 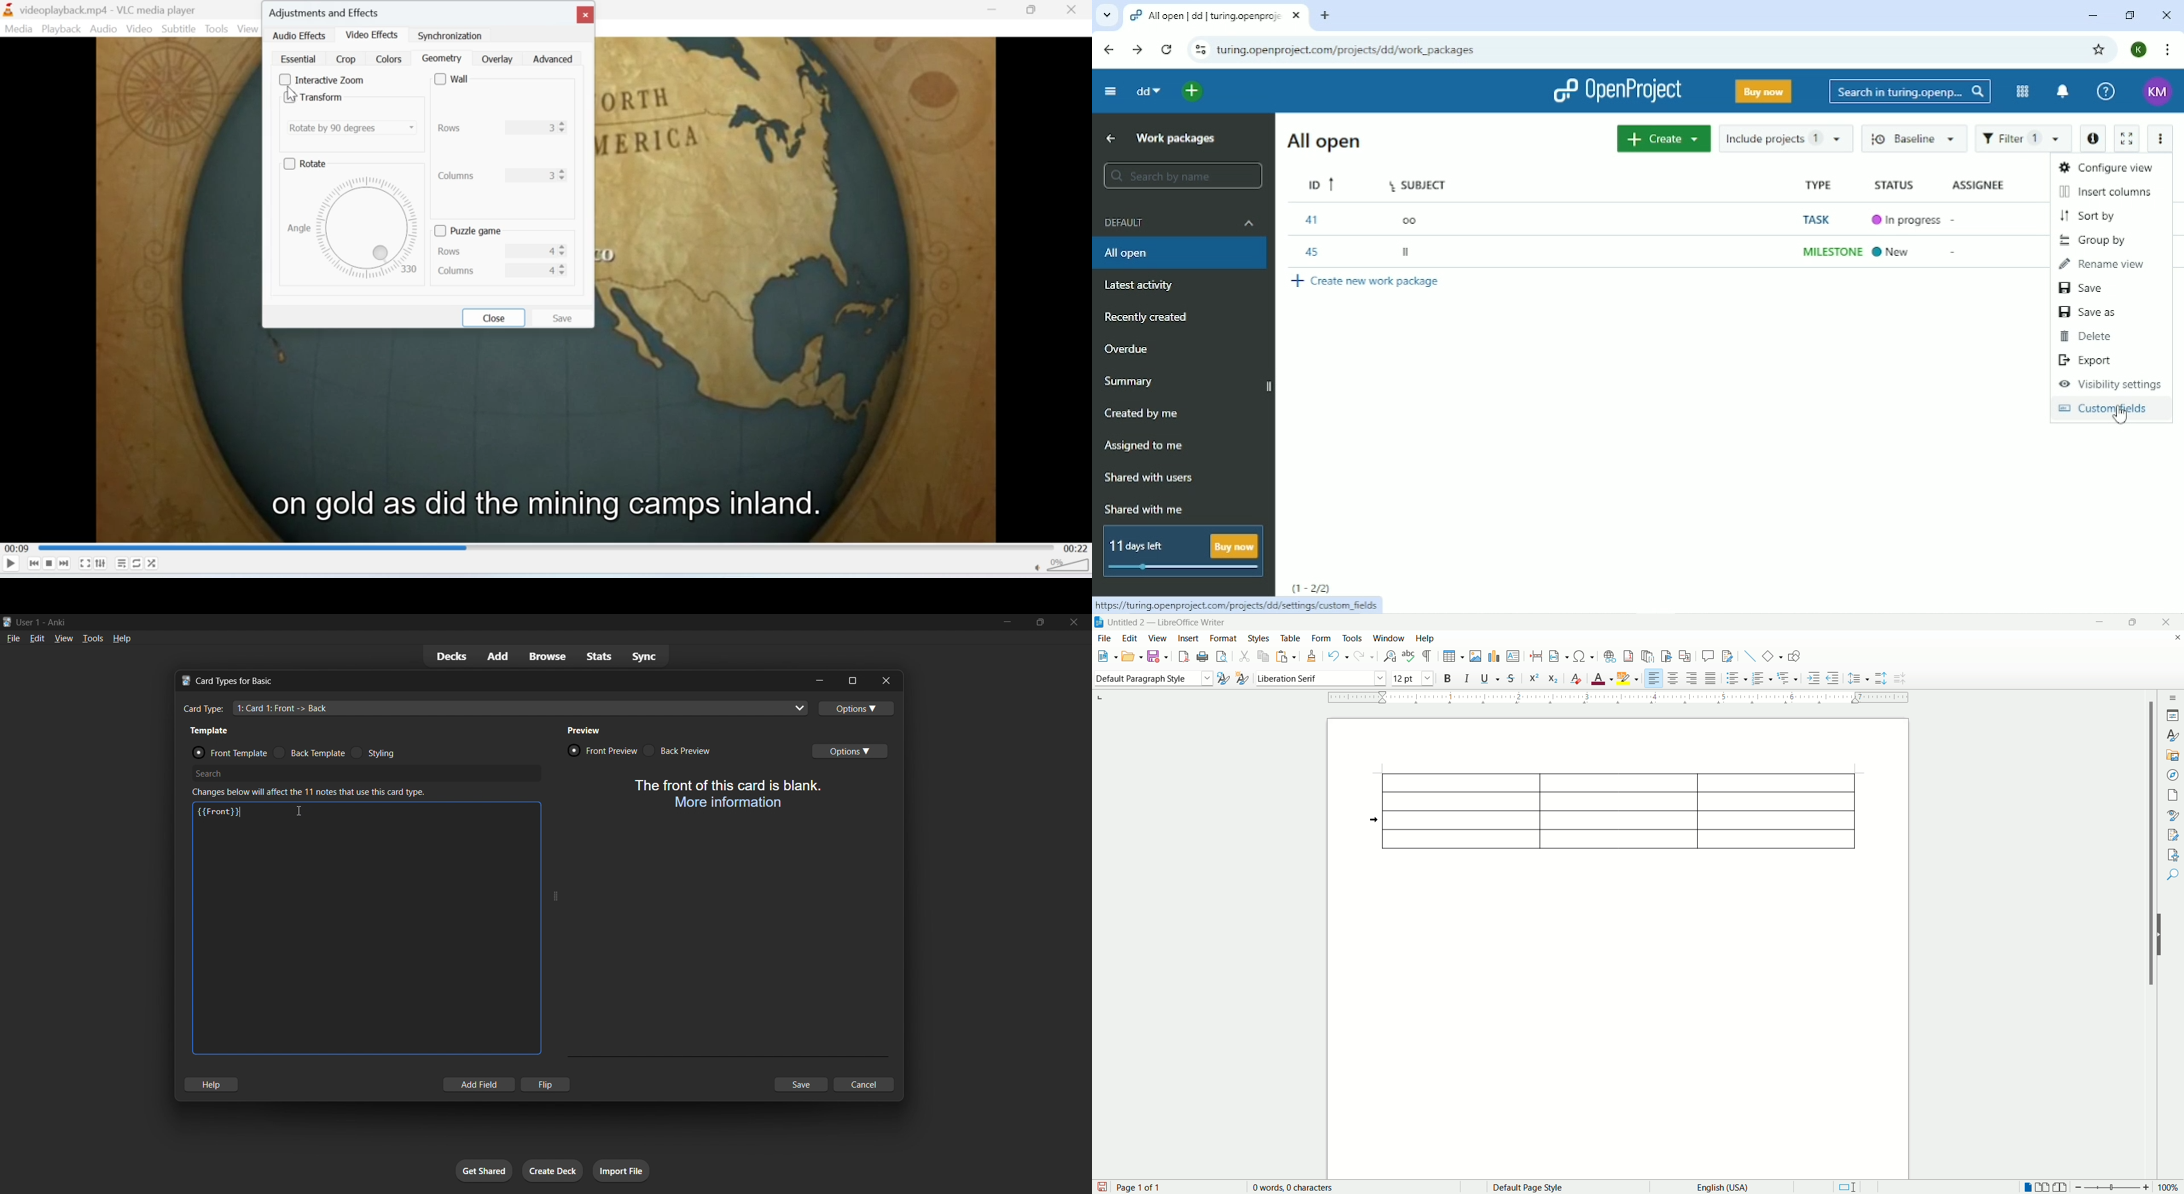 What do you see at coordinates (1736, 679) in the screenshot?
I see `unordered list` at bounding box center [1736, 679].